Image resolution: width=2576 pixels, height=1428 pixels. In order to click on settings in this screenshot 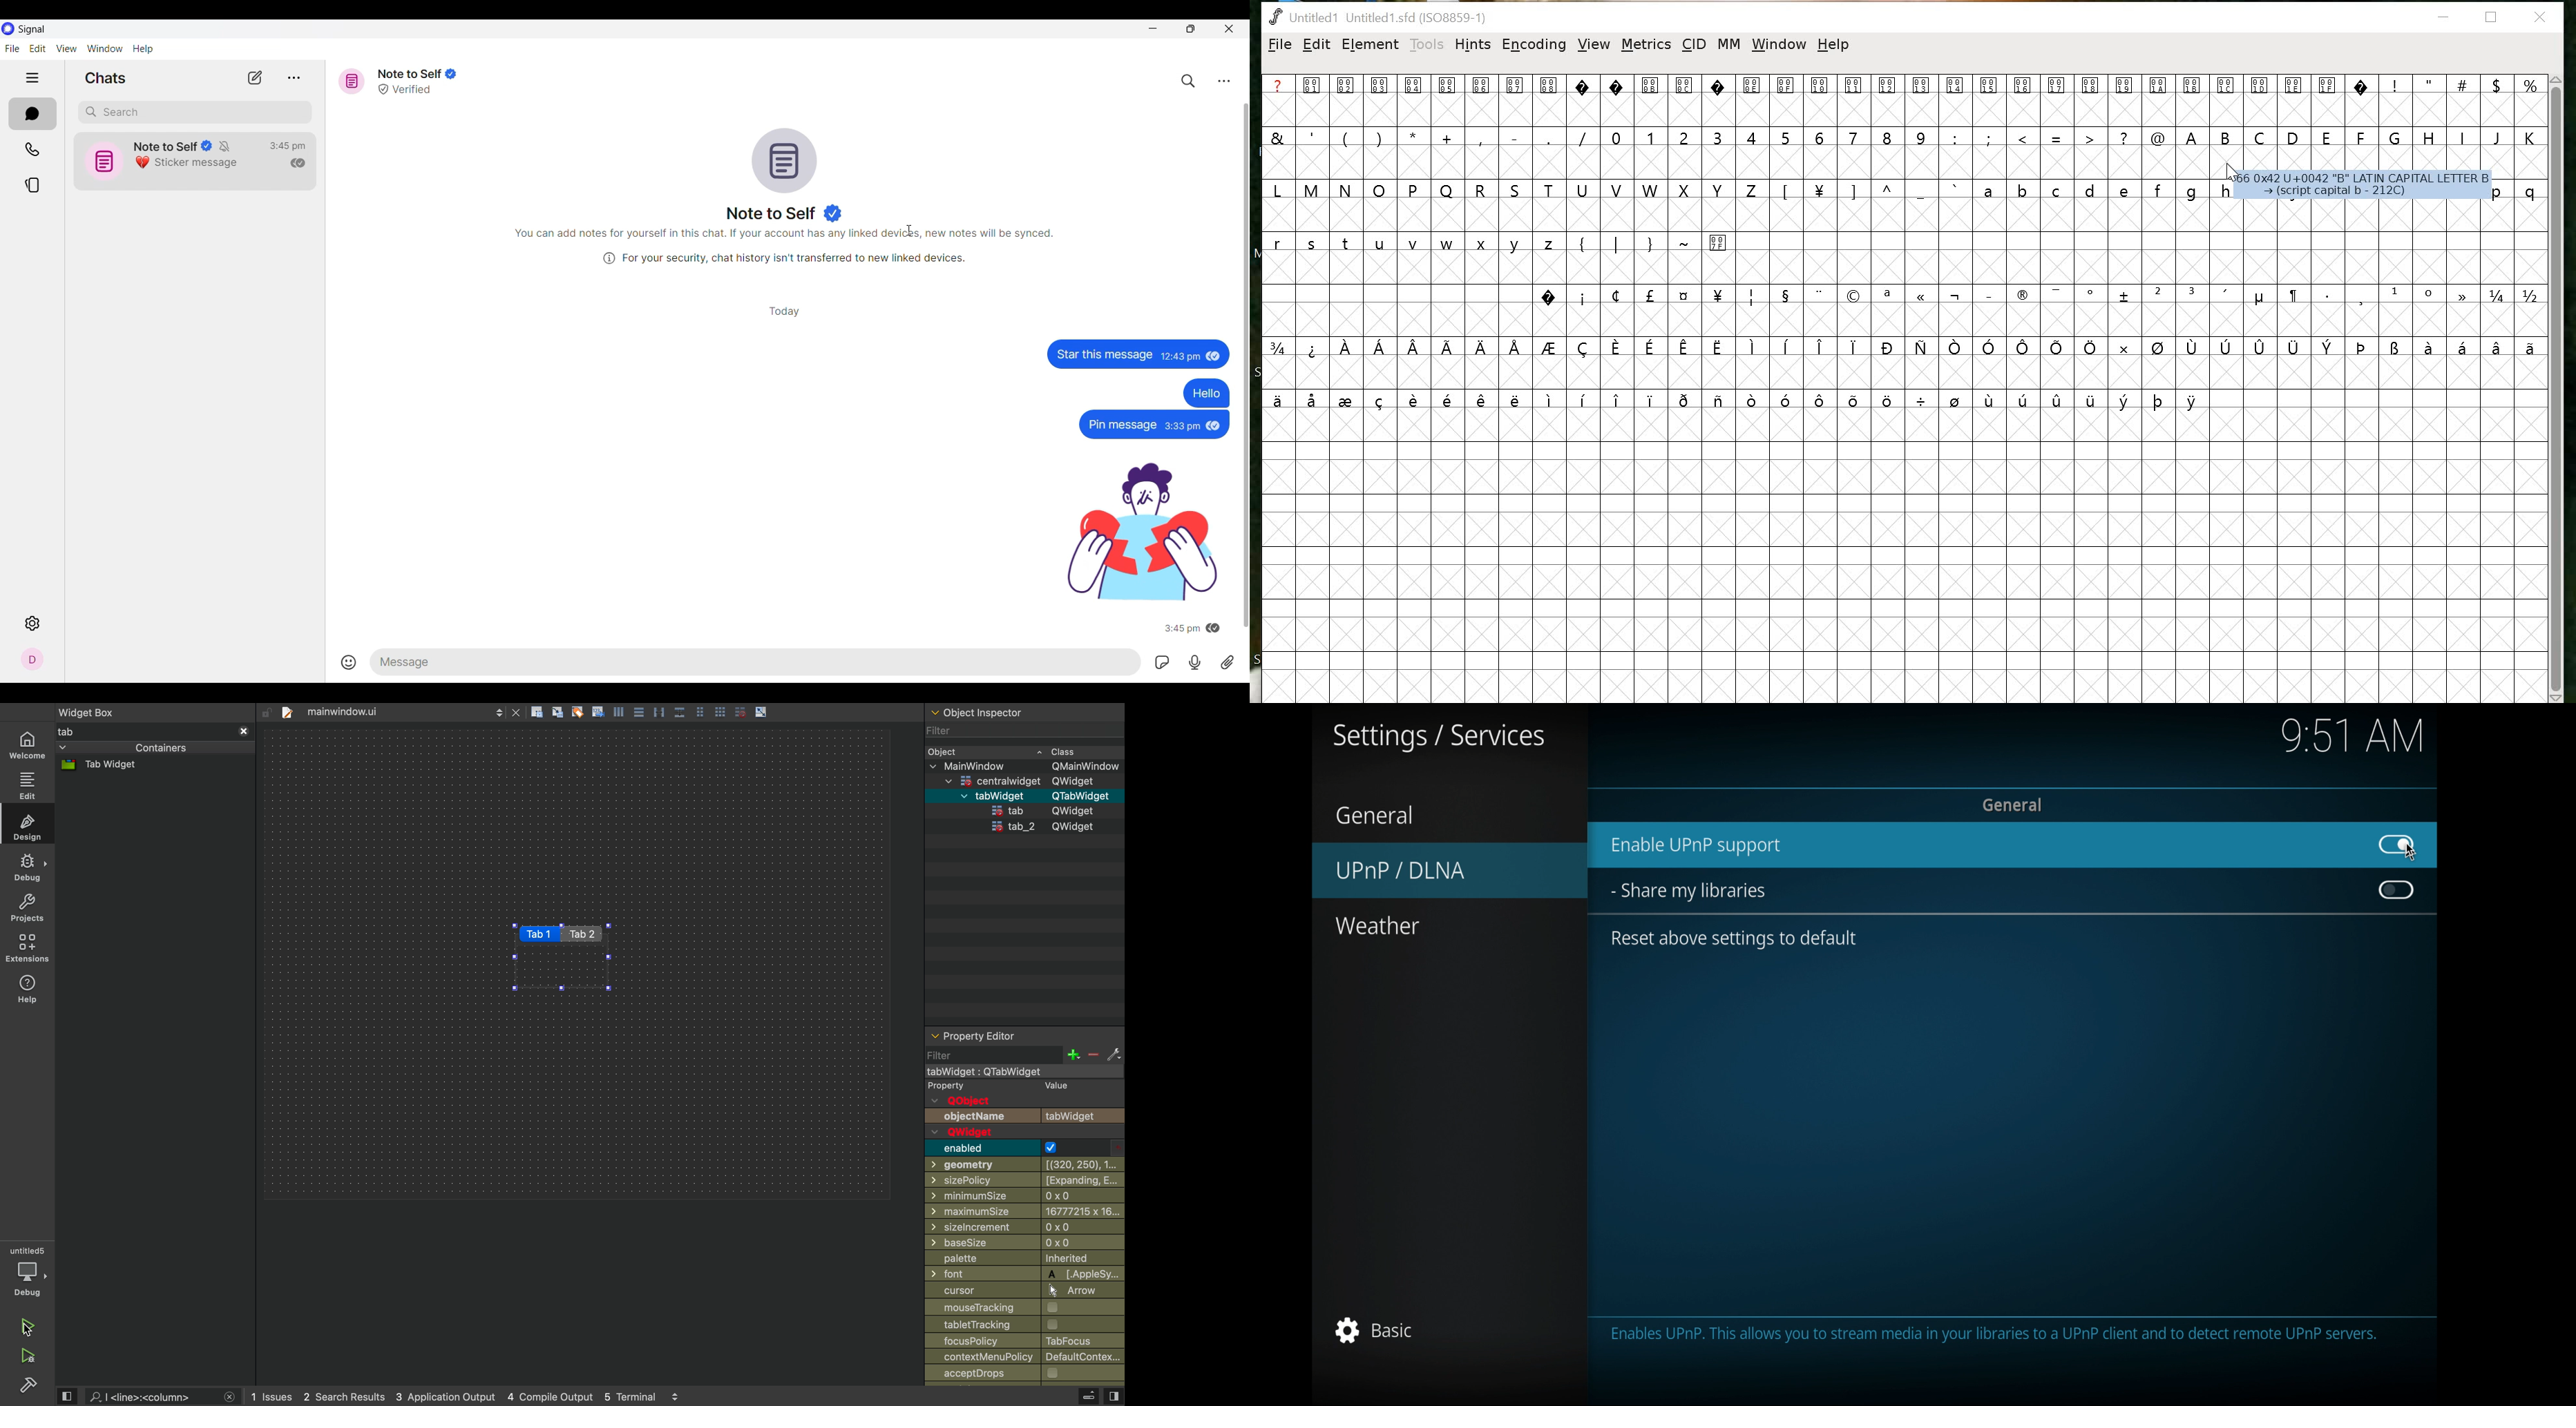, I will do `click(1114, 1054)`.